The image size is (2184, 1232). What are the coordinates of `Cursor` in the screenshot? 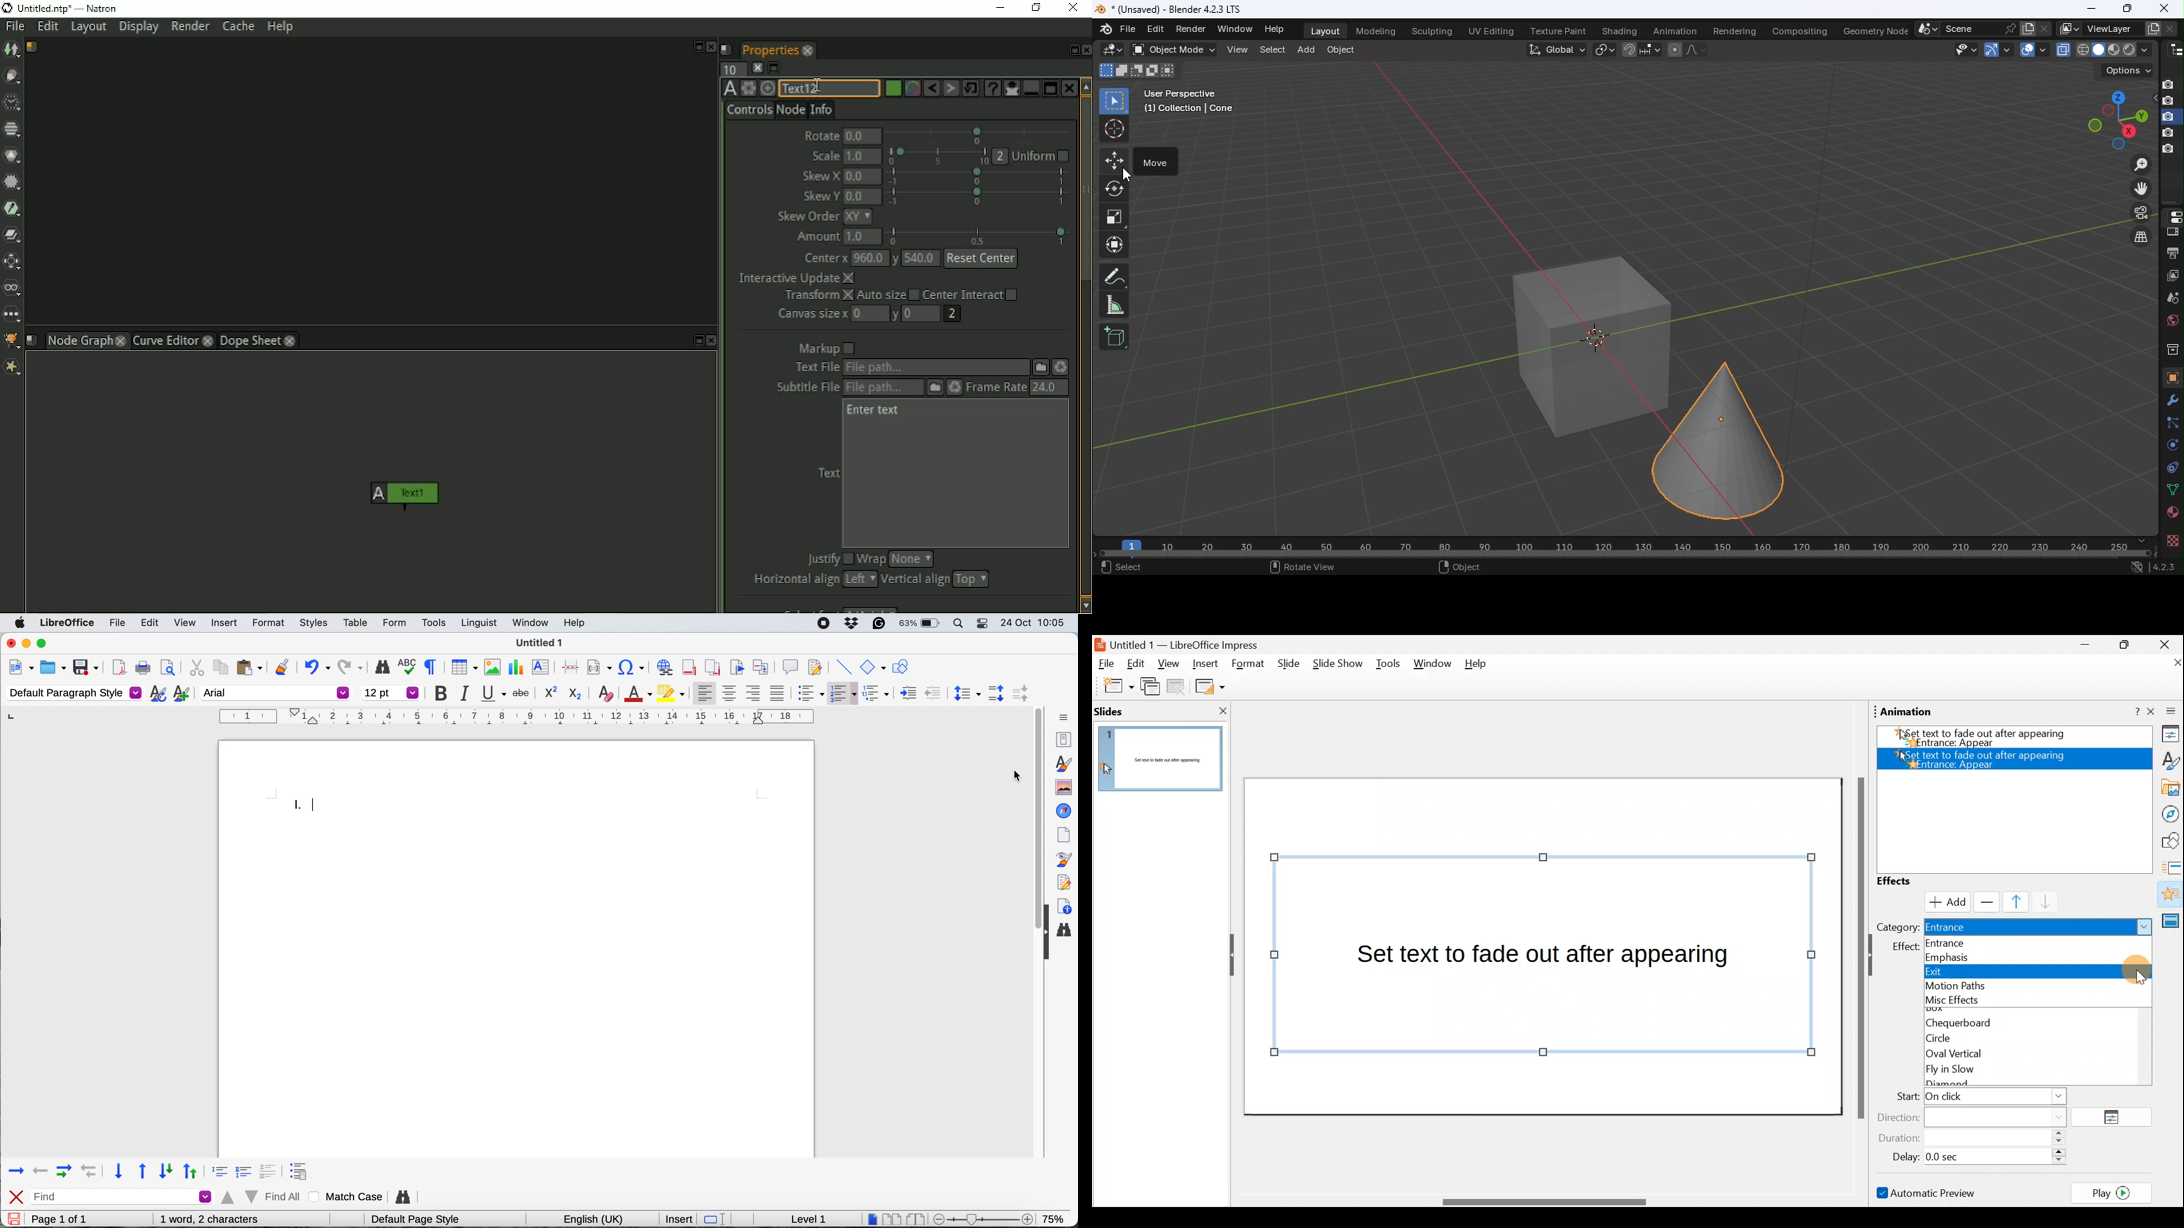 It's located at (1945, 903).